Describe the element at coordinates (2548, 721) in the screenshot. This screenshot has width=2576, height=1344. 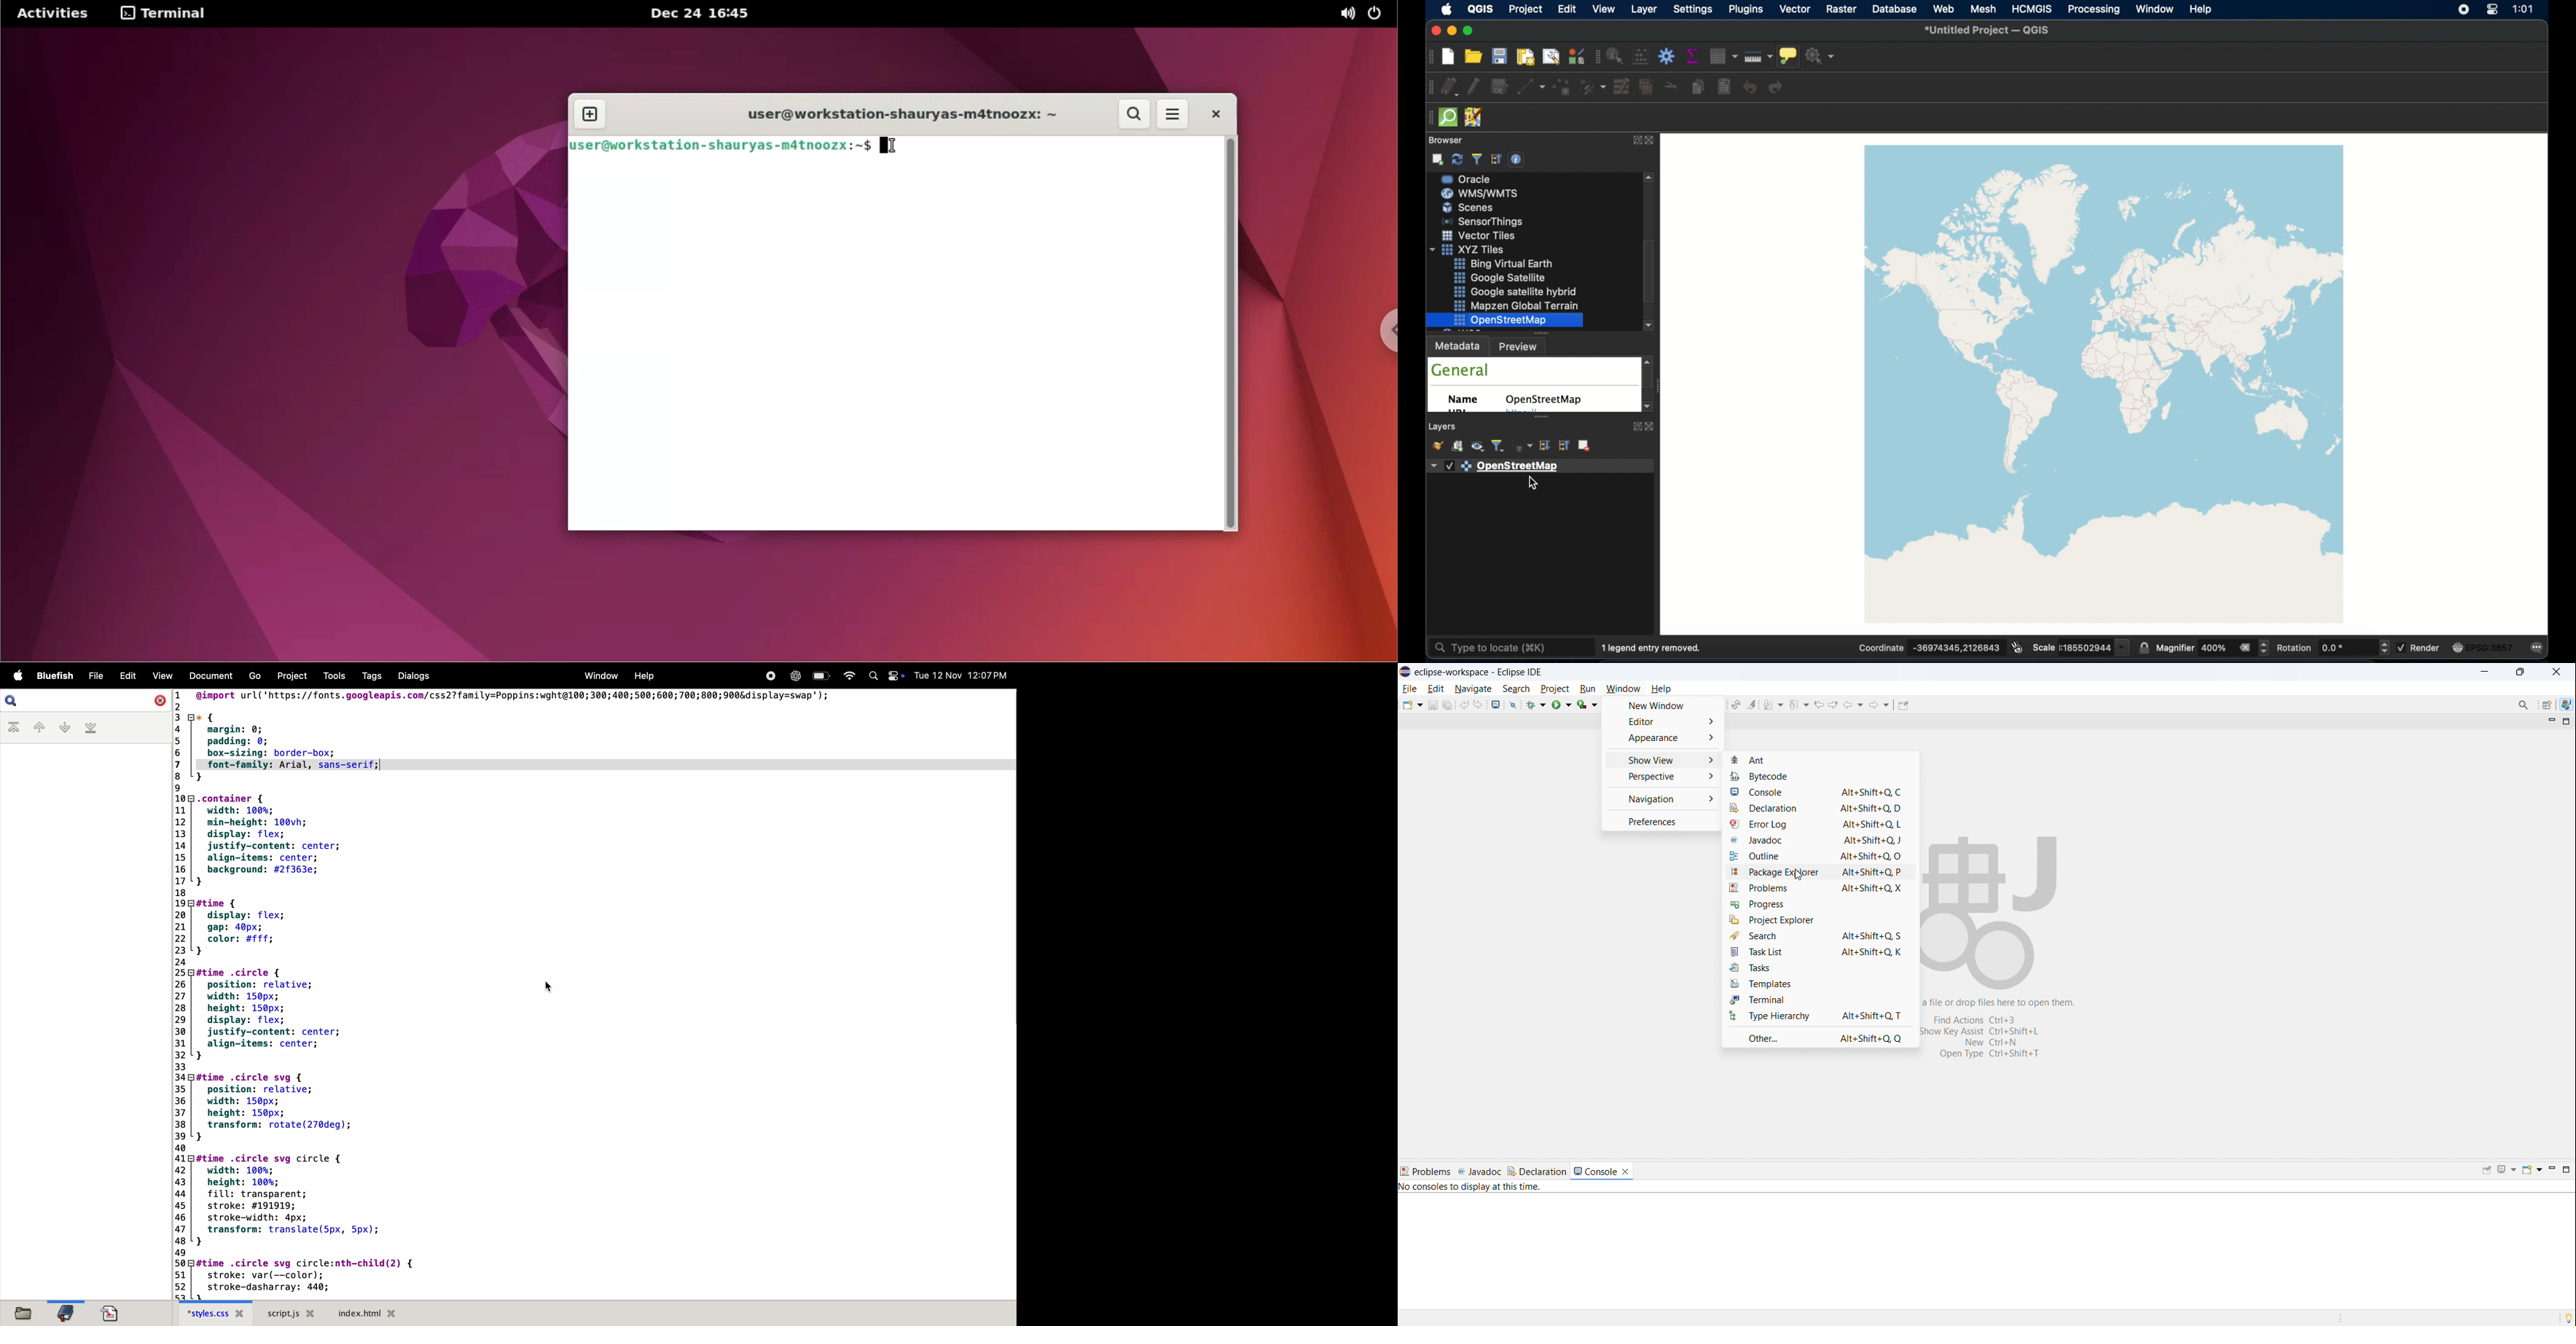
I see `minimize` at that location.